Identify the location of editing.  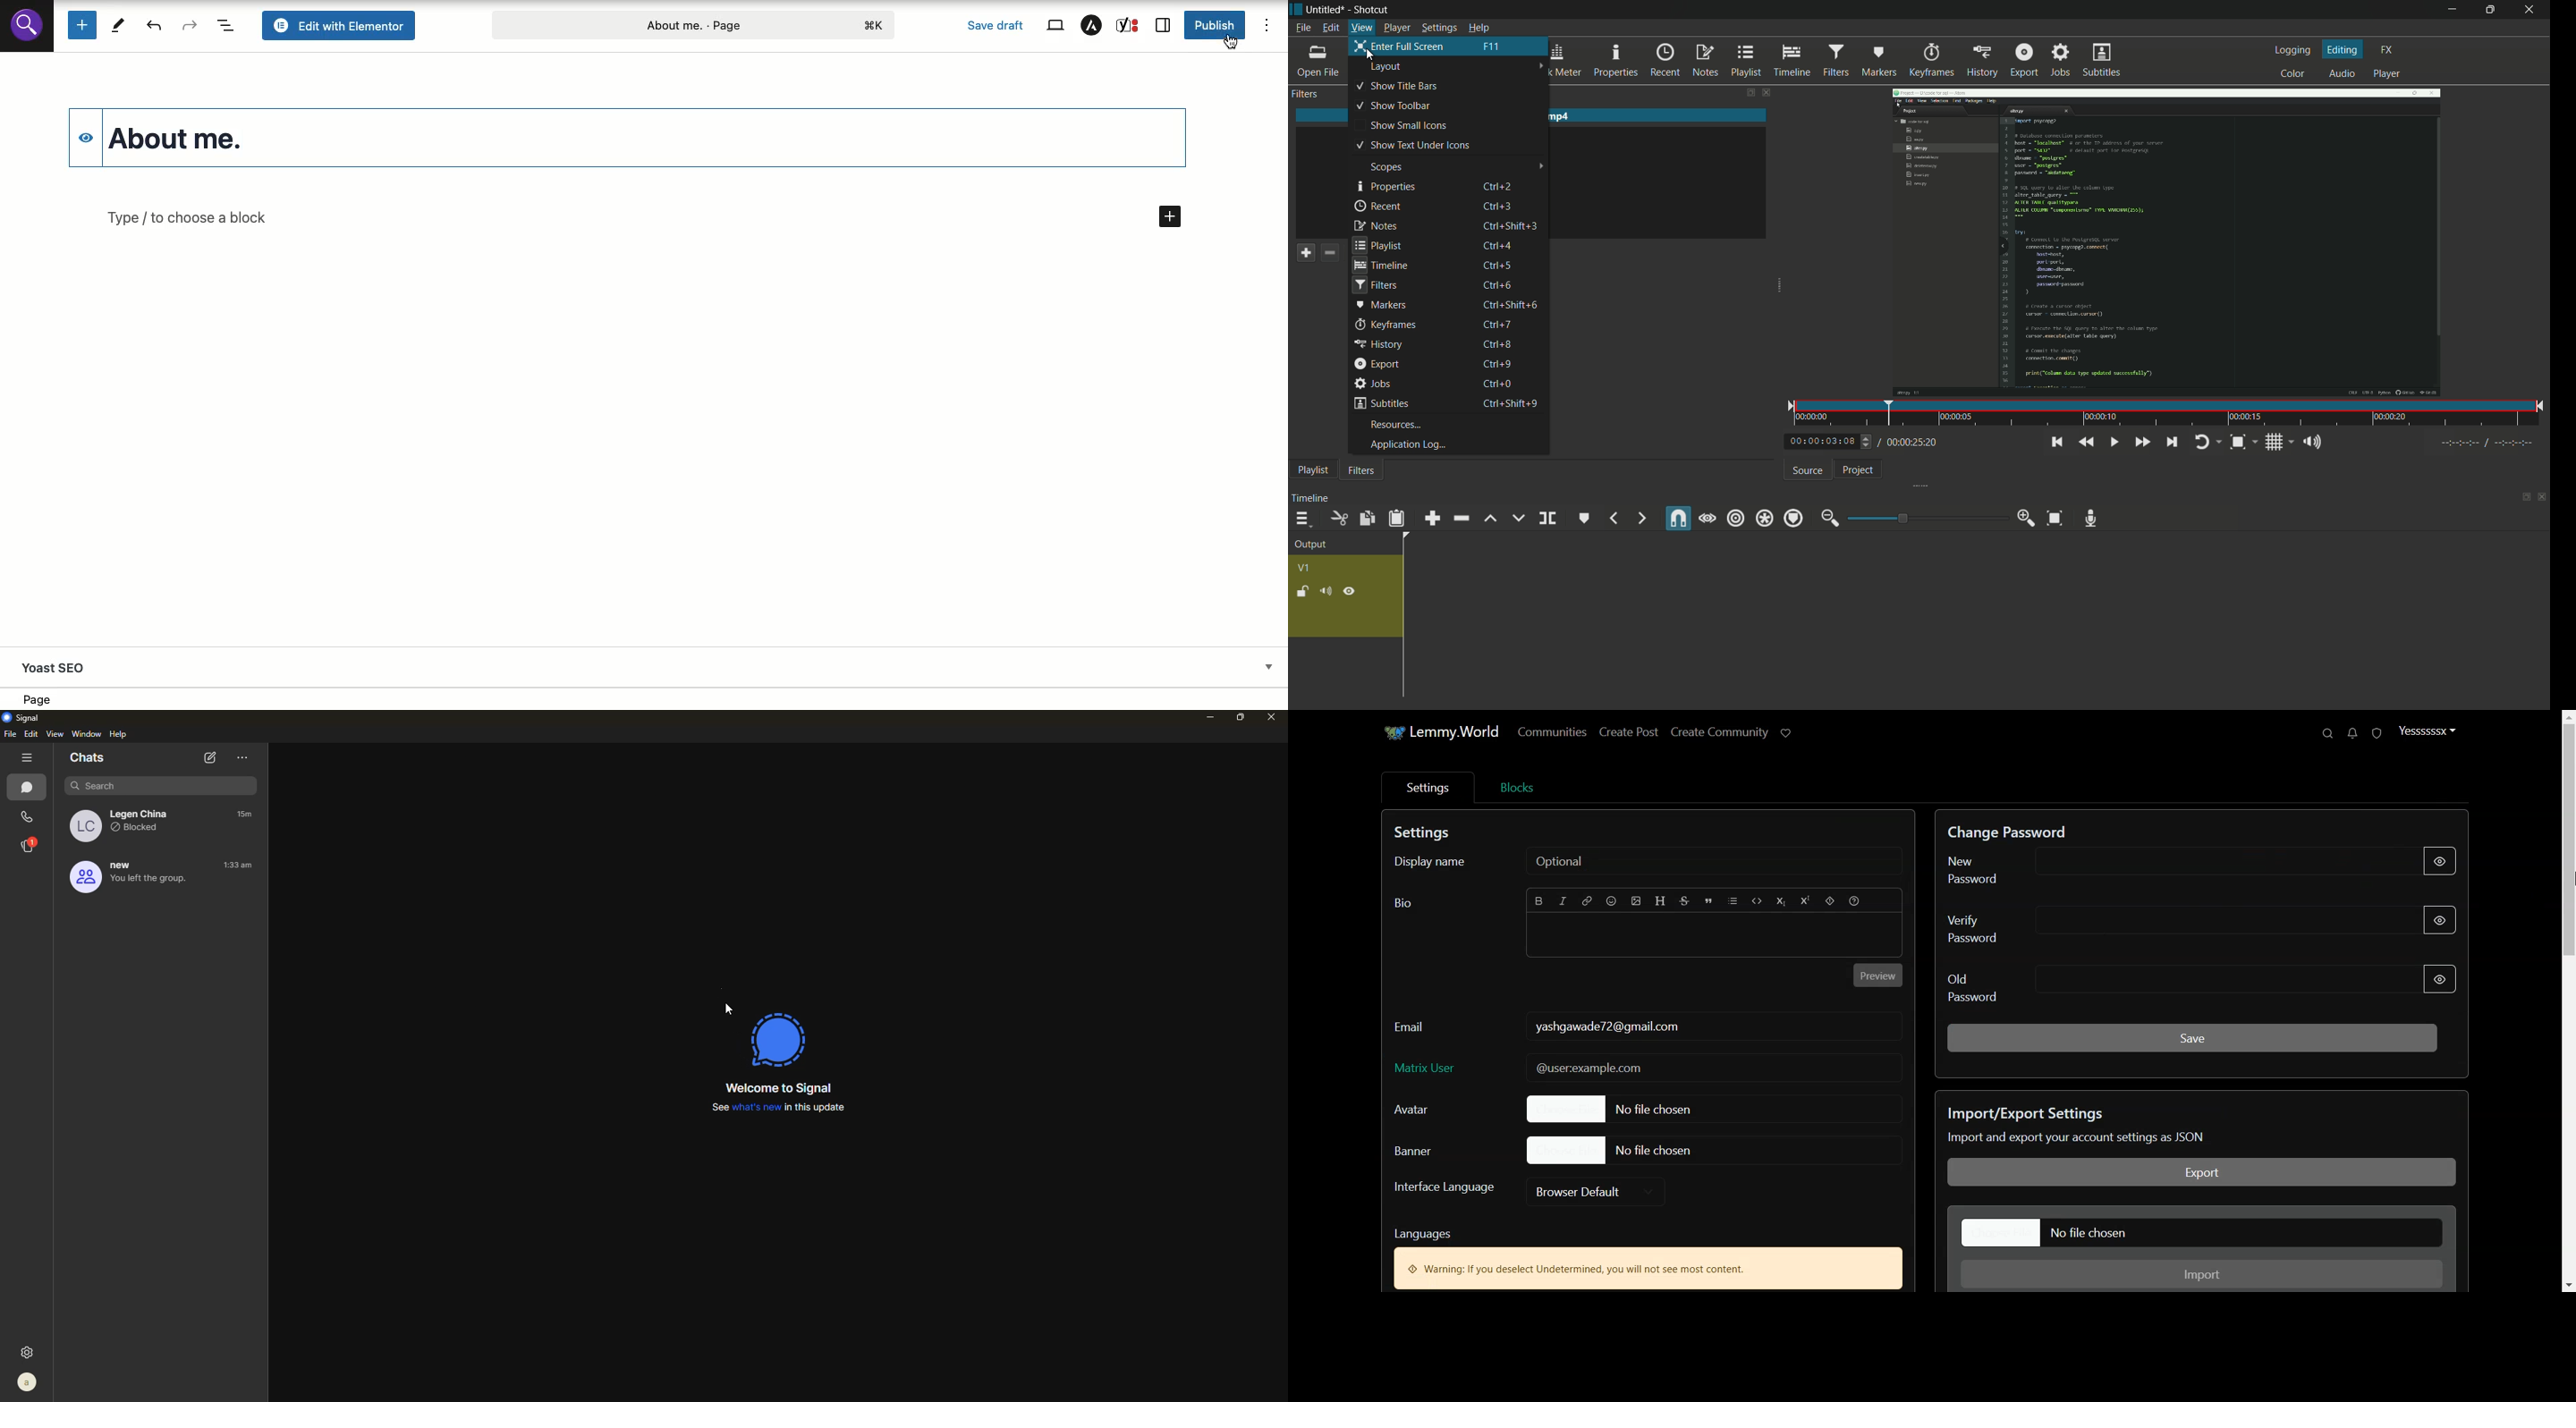
(2343, 50).